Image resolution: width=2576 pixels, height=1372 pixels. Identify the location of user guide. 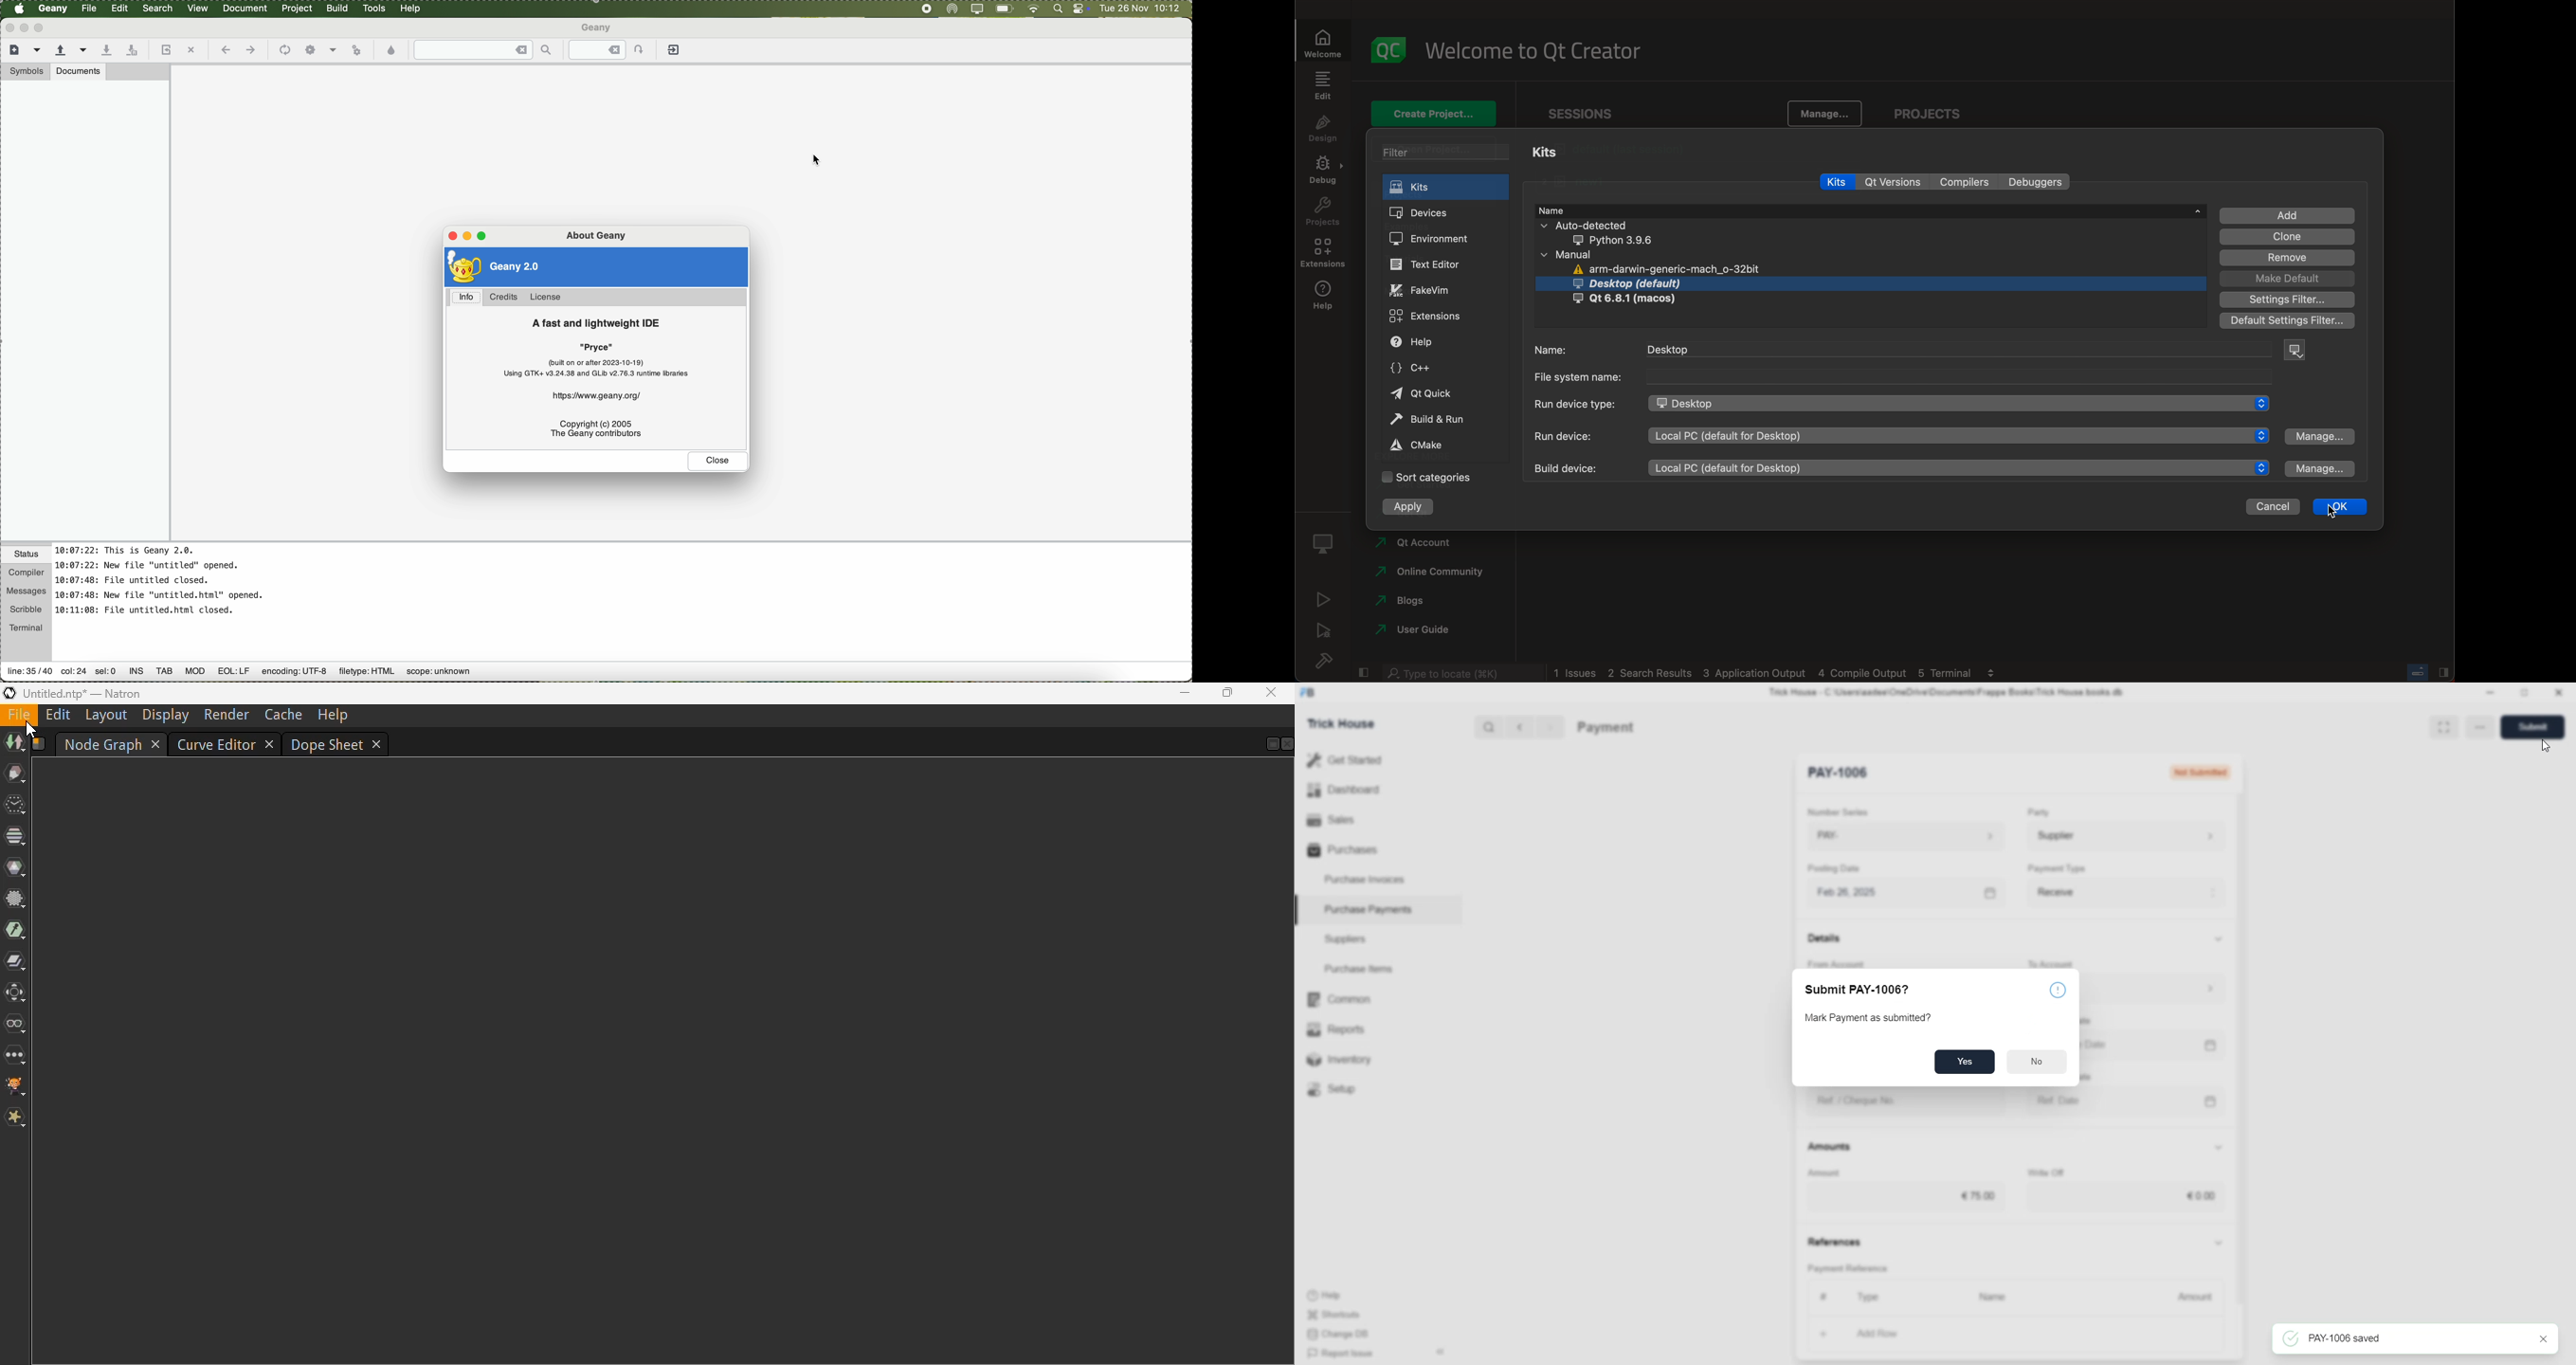
(1422, 631).